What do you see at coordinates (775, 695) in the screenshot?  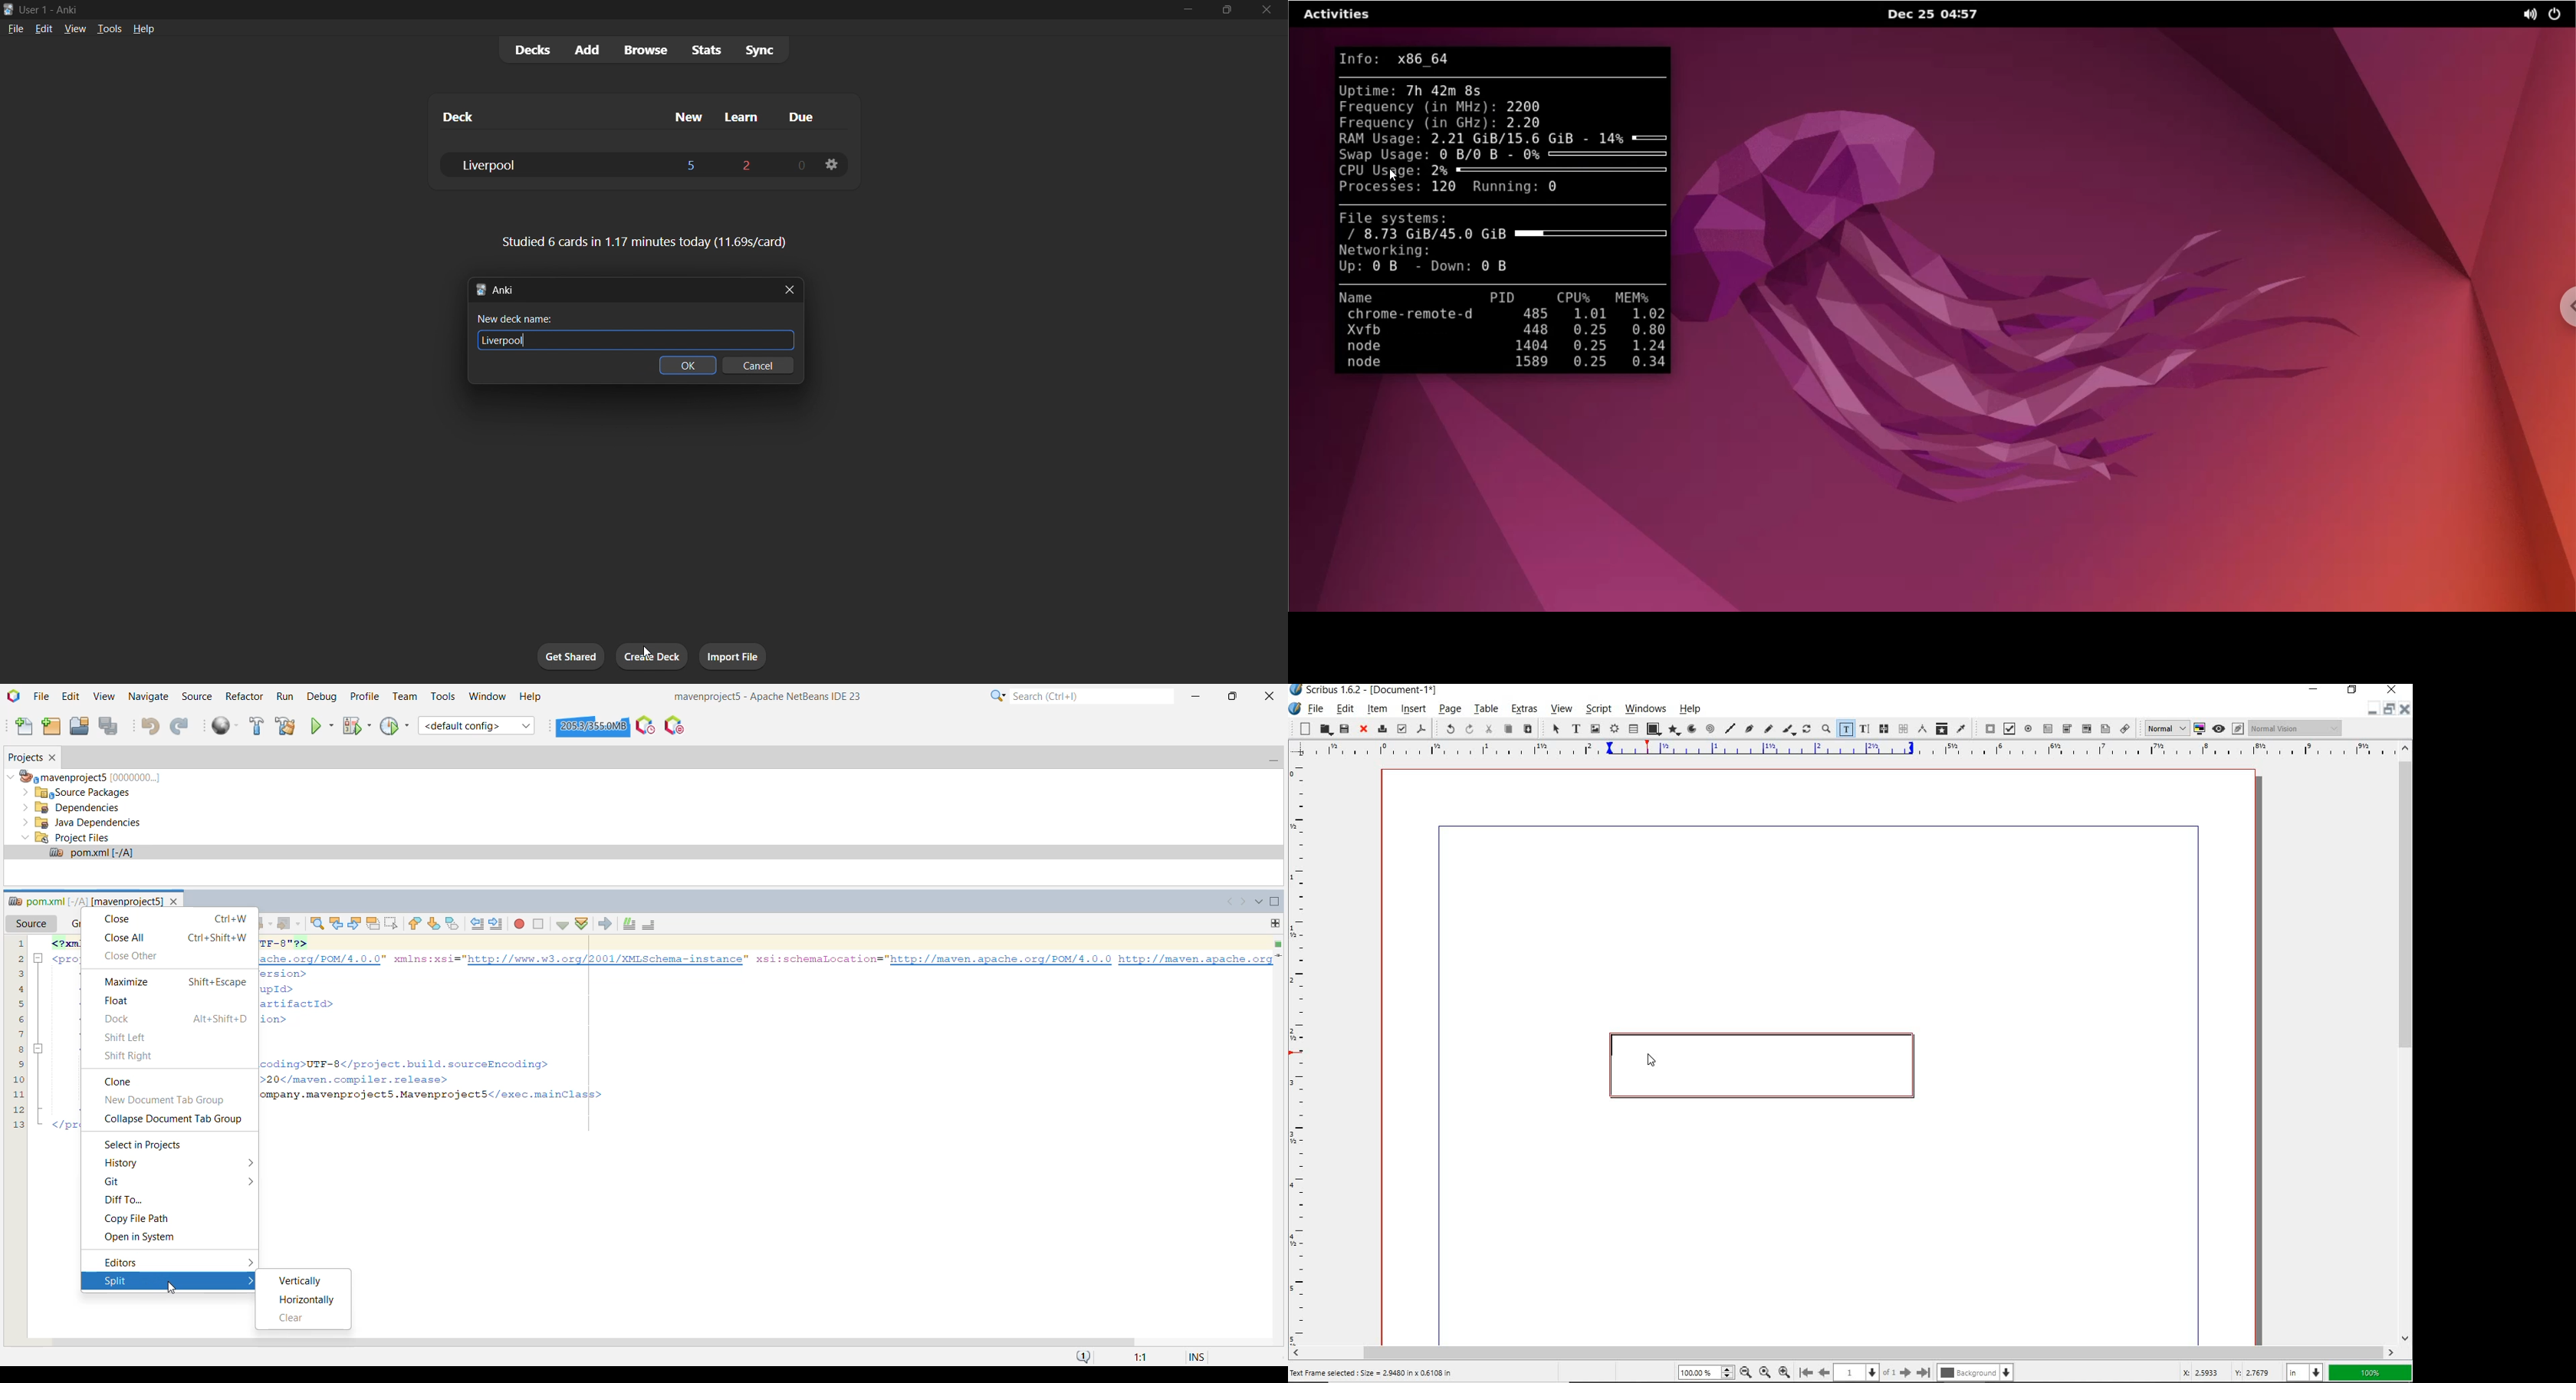 I see `Application Name` at bounding box center [775, 695].